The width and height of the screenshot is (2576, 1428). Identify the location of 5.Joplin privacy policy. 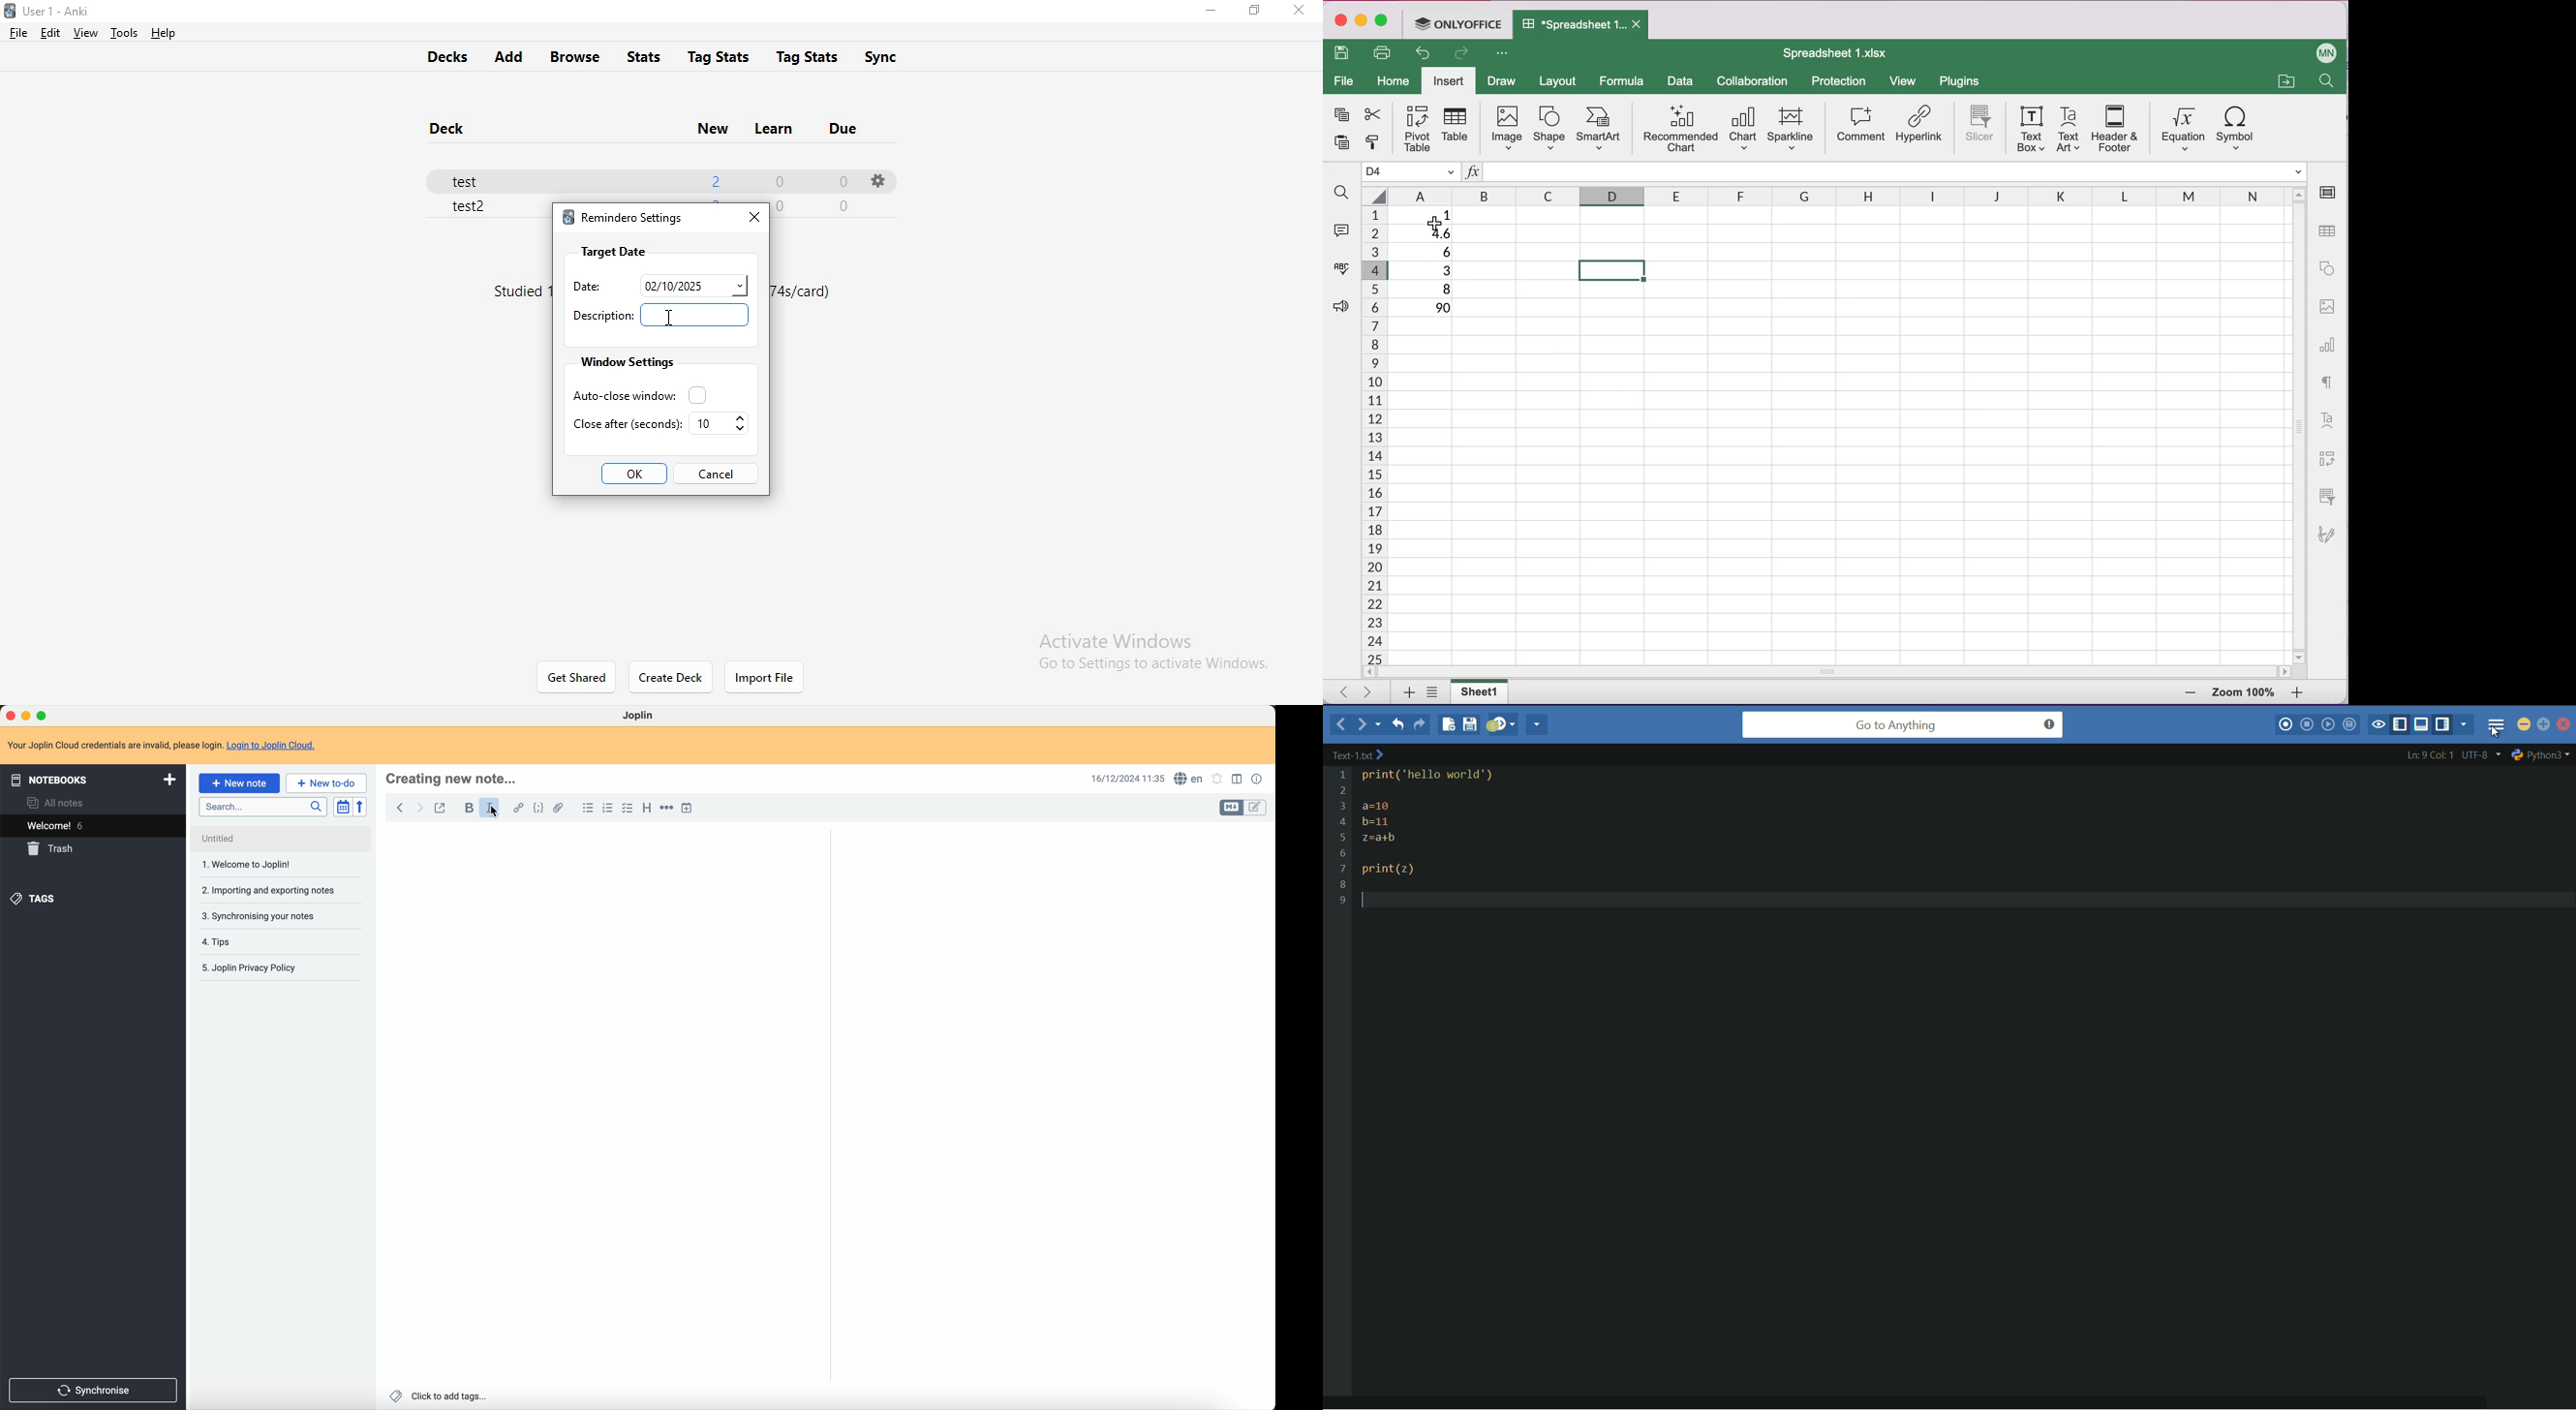
(255, 967).